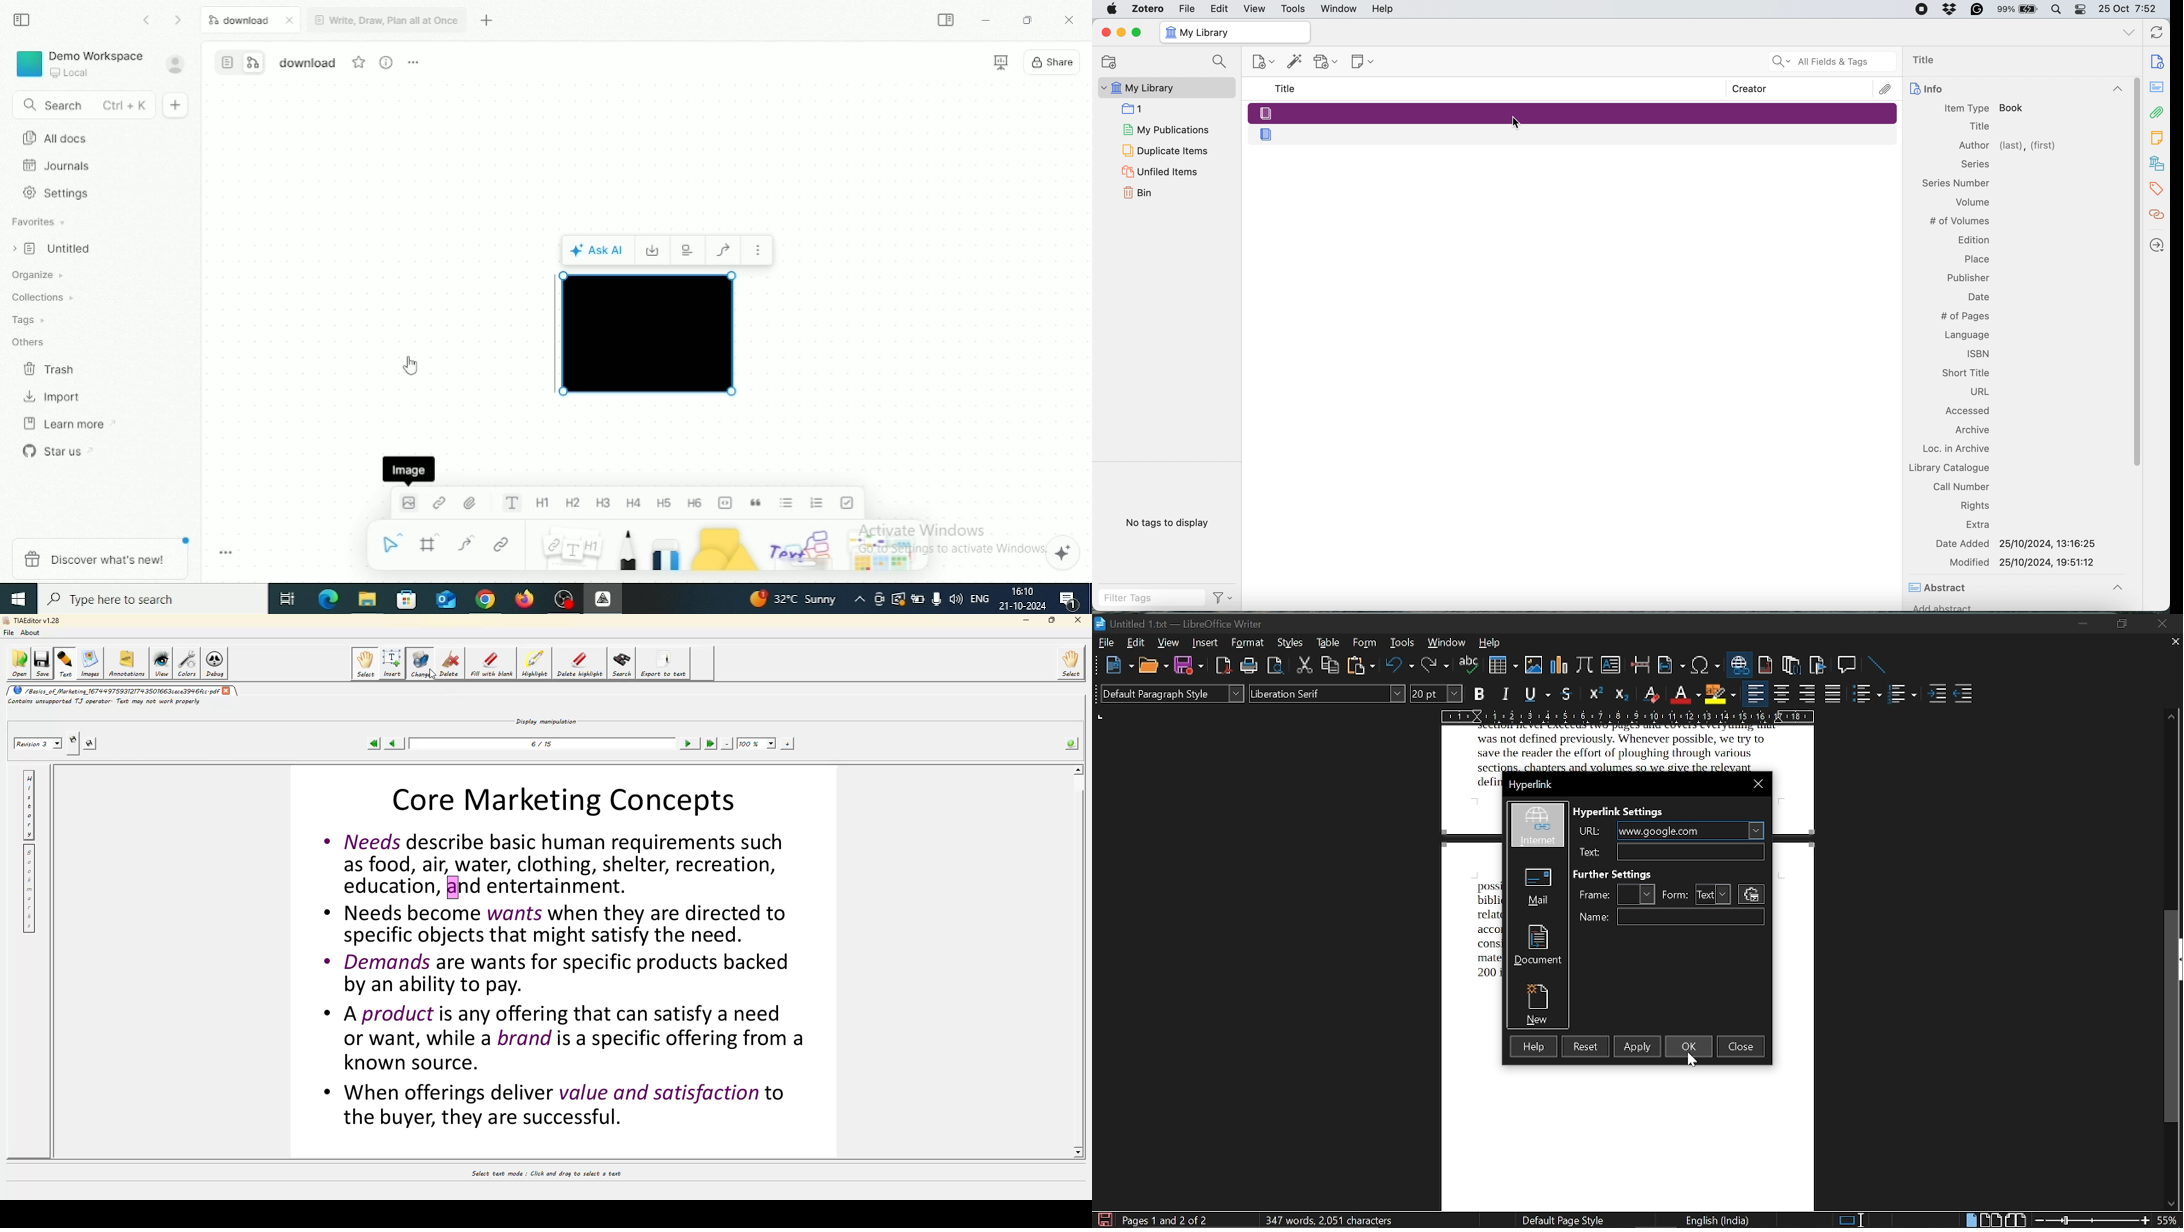 Image resolution: width=2184 pixels, height=1232 pixels. What do you see at coordinates (1937, 695) in the screenshot?
I see `increase indent` at bounding box center [1937, 695].